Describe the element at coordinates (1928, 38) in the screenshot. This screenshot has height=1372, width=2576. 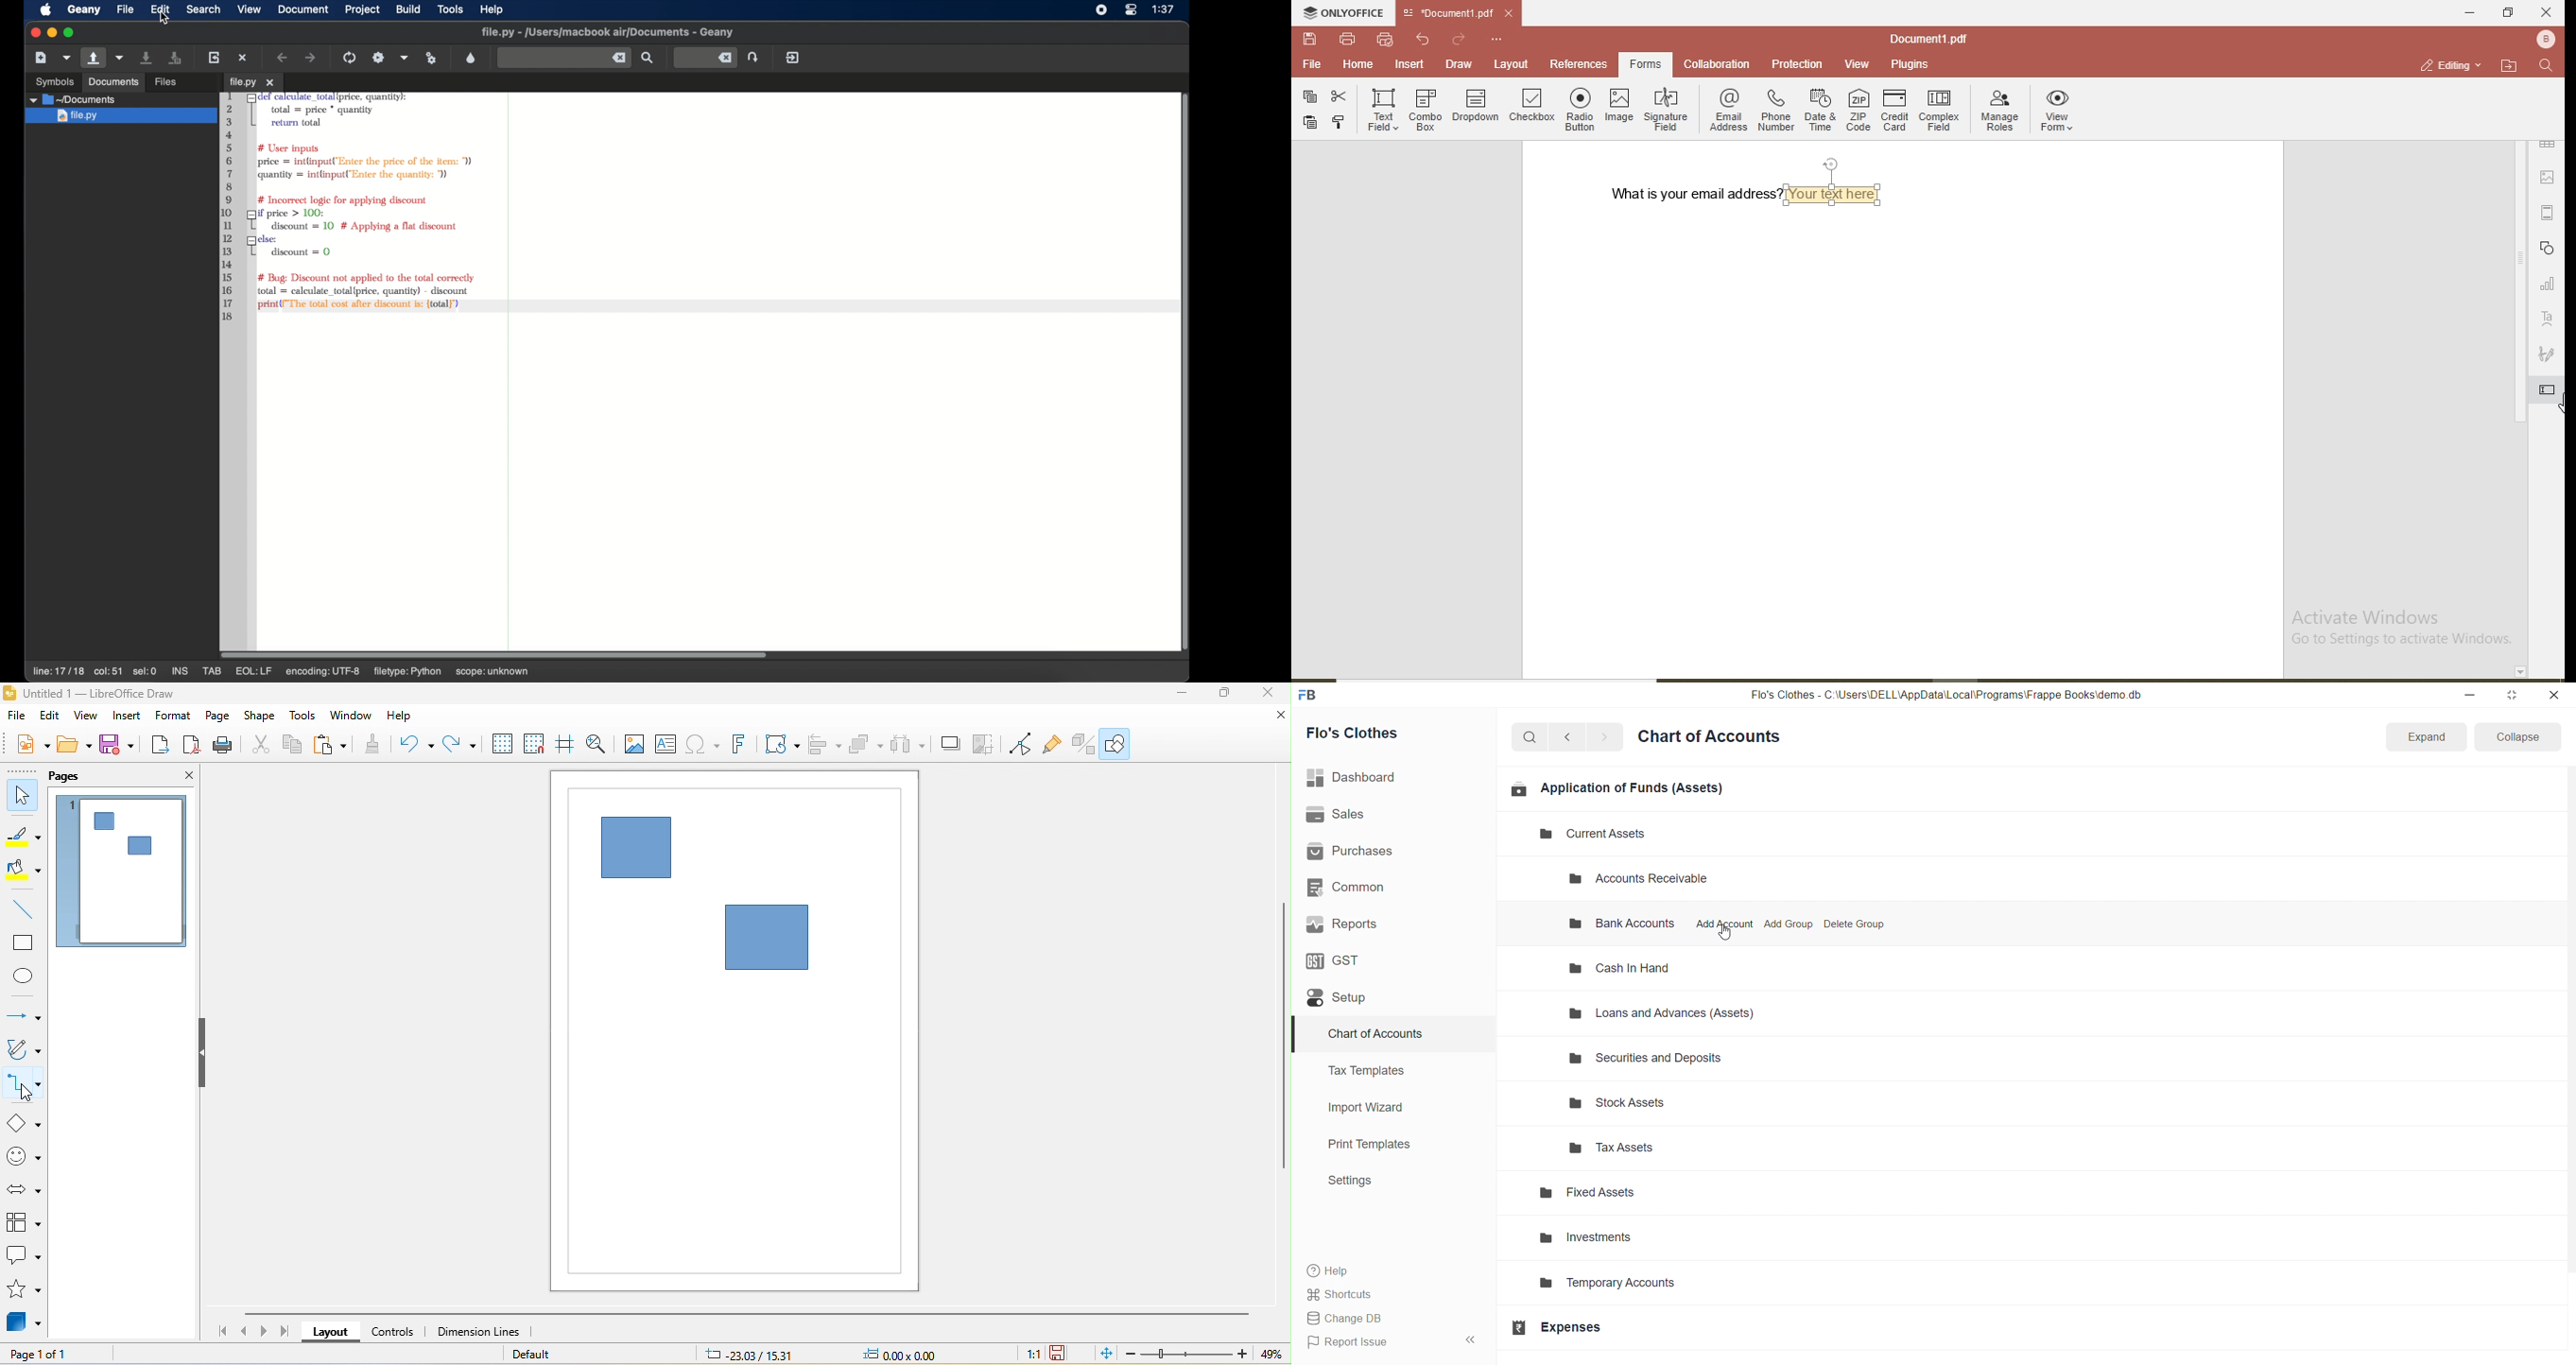
I see `file name` at that location.